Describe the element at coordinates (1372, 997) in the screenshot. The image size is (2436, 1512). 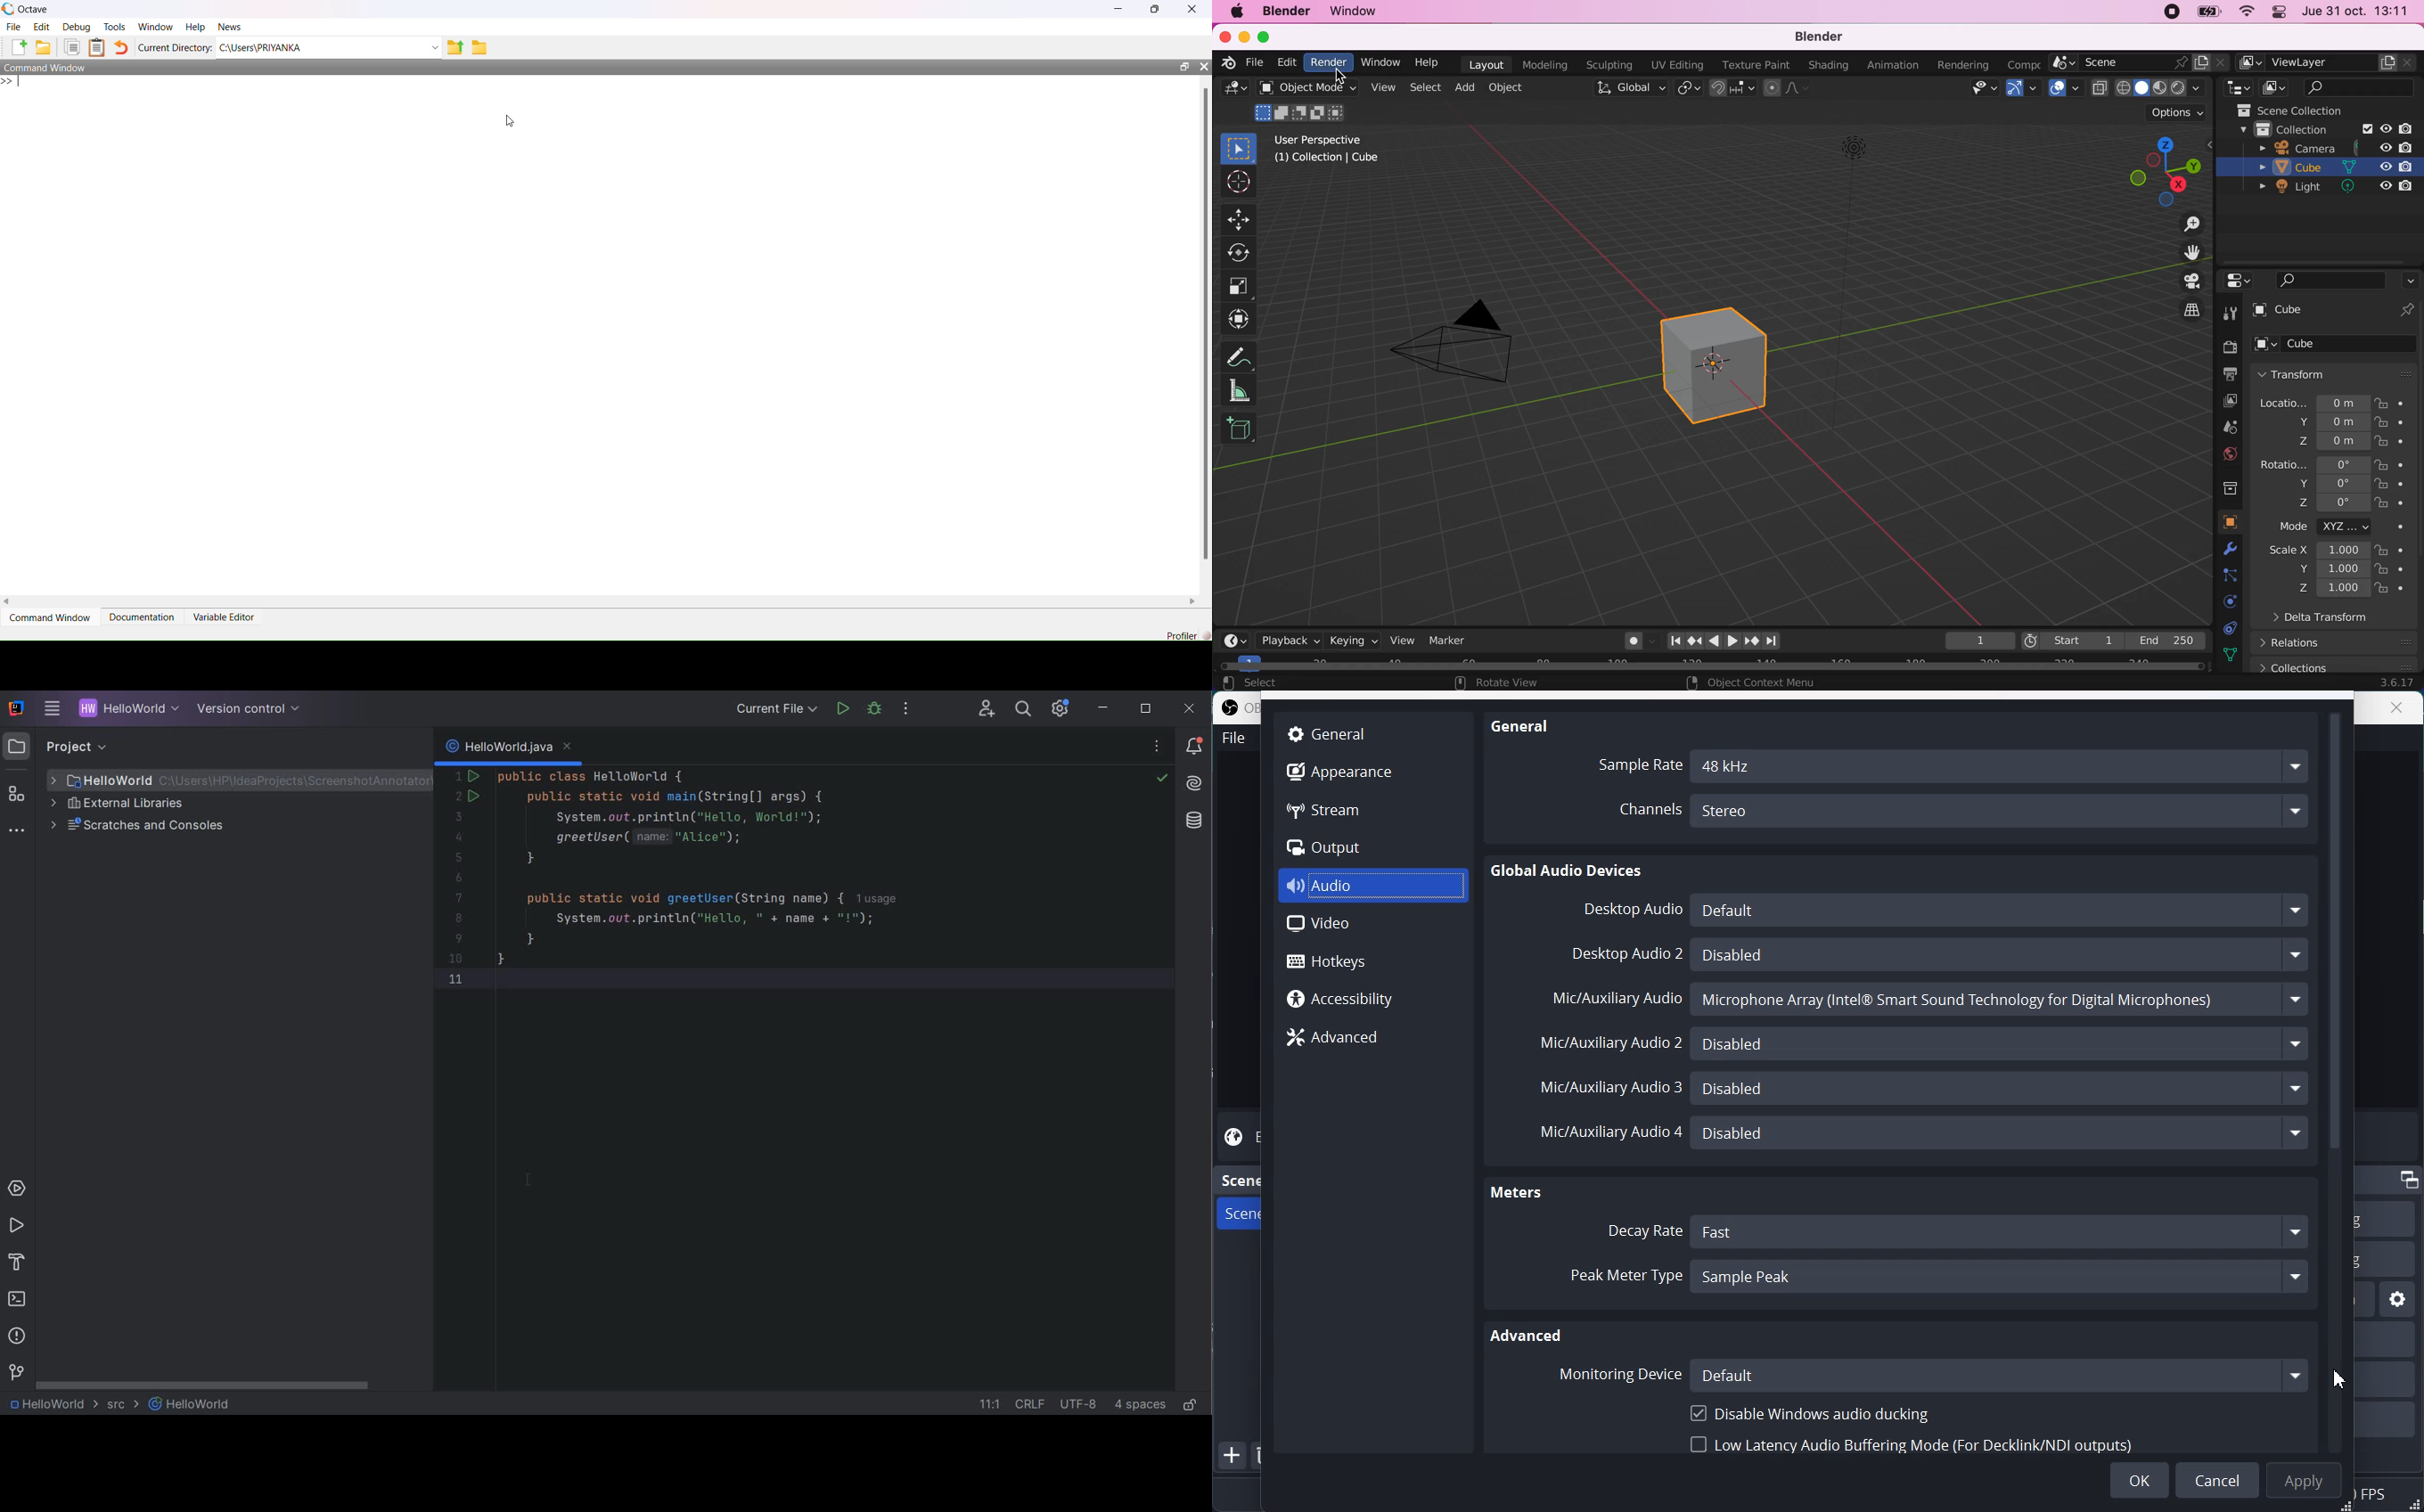
I see `Accessibility` at that location.